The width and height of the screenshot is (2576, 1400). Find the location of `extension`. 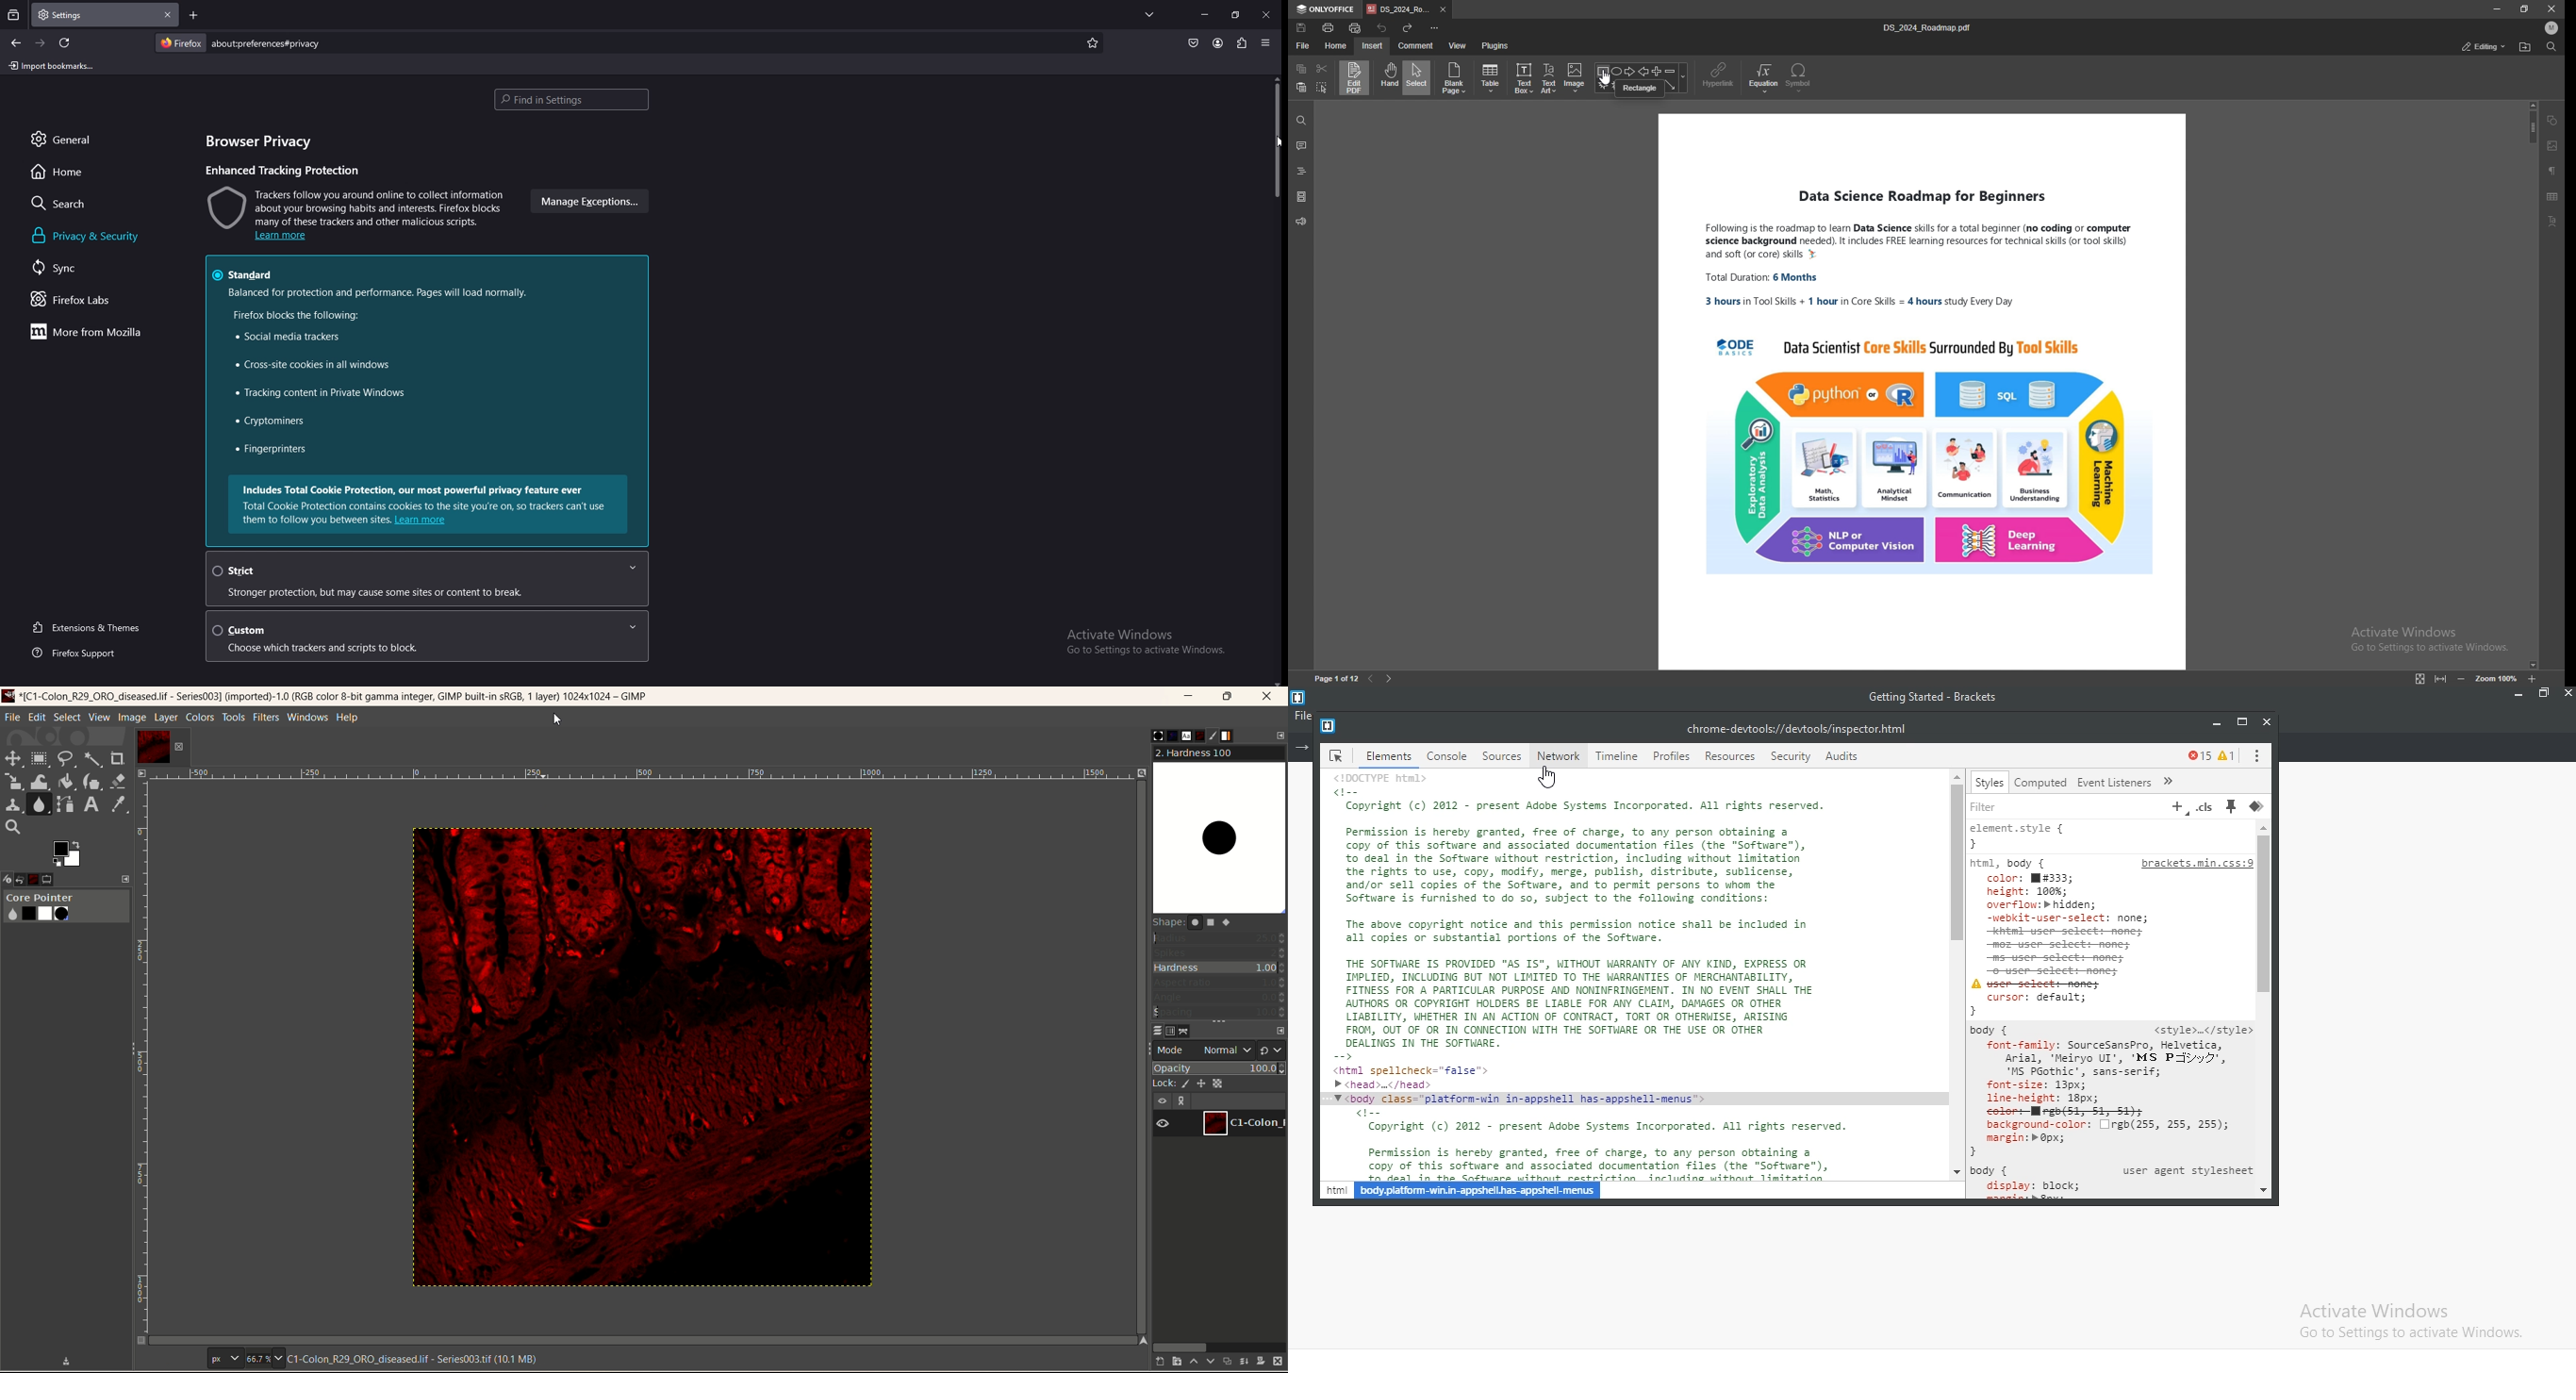

extension is located at coordinates (1241, 43).